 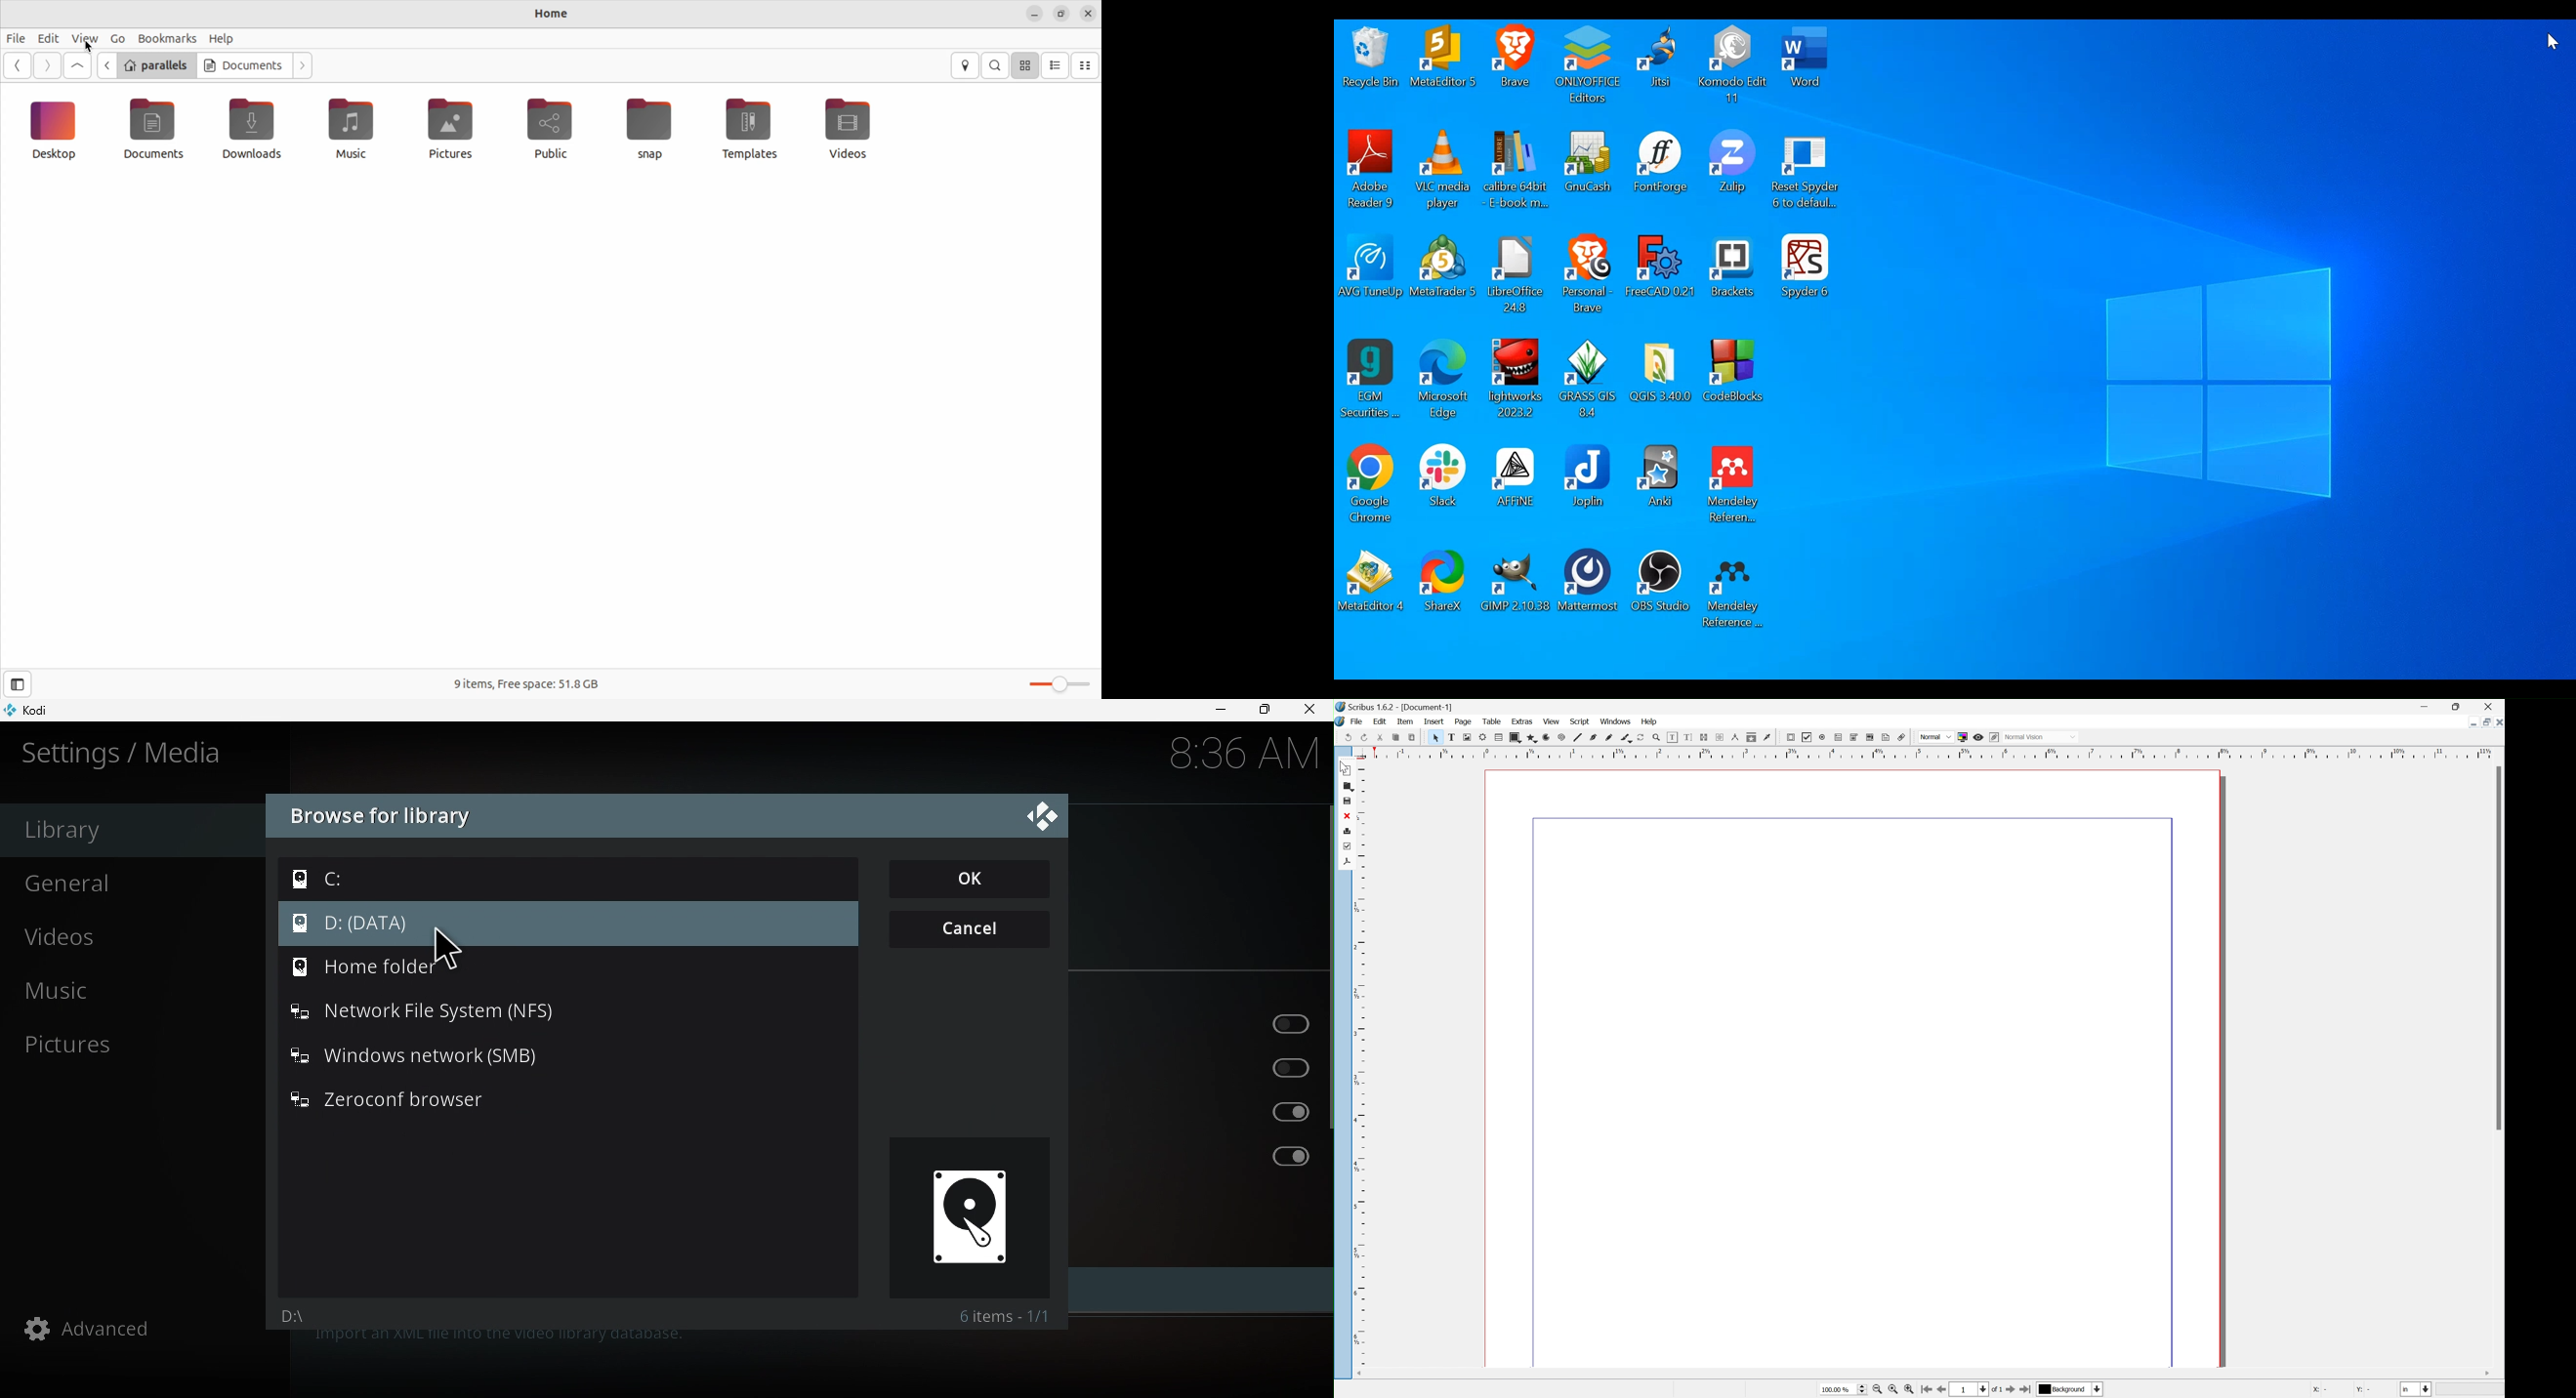 I want to click on Items, so click(x=1012, y=1309).